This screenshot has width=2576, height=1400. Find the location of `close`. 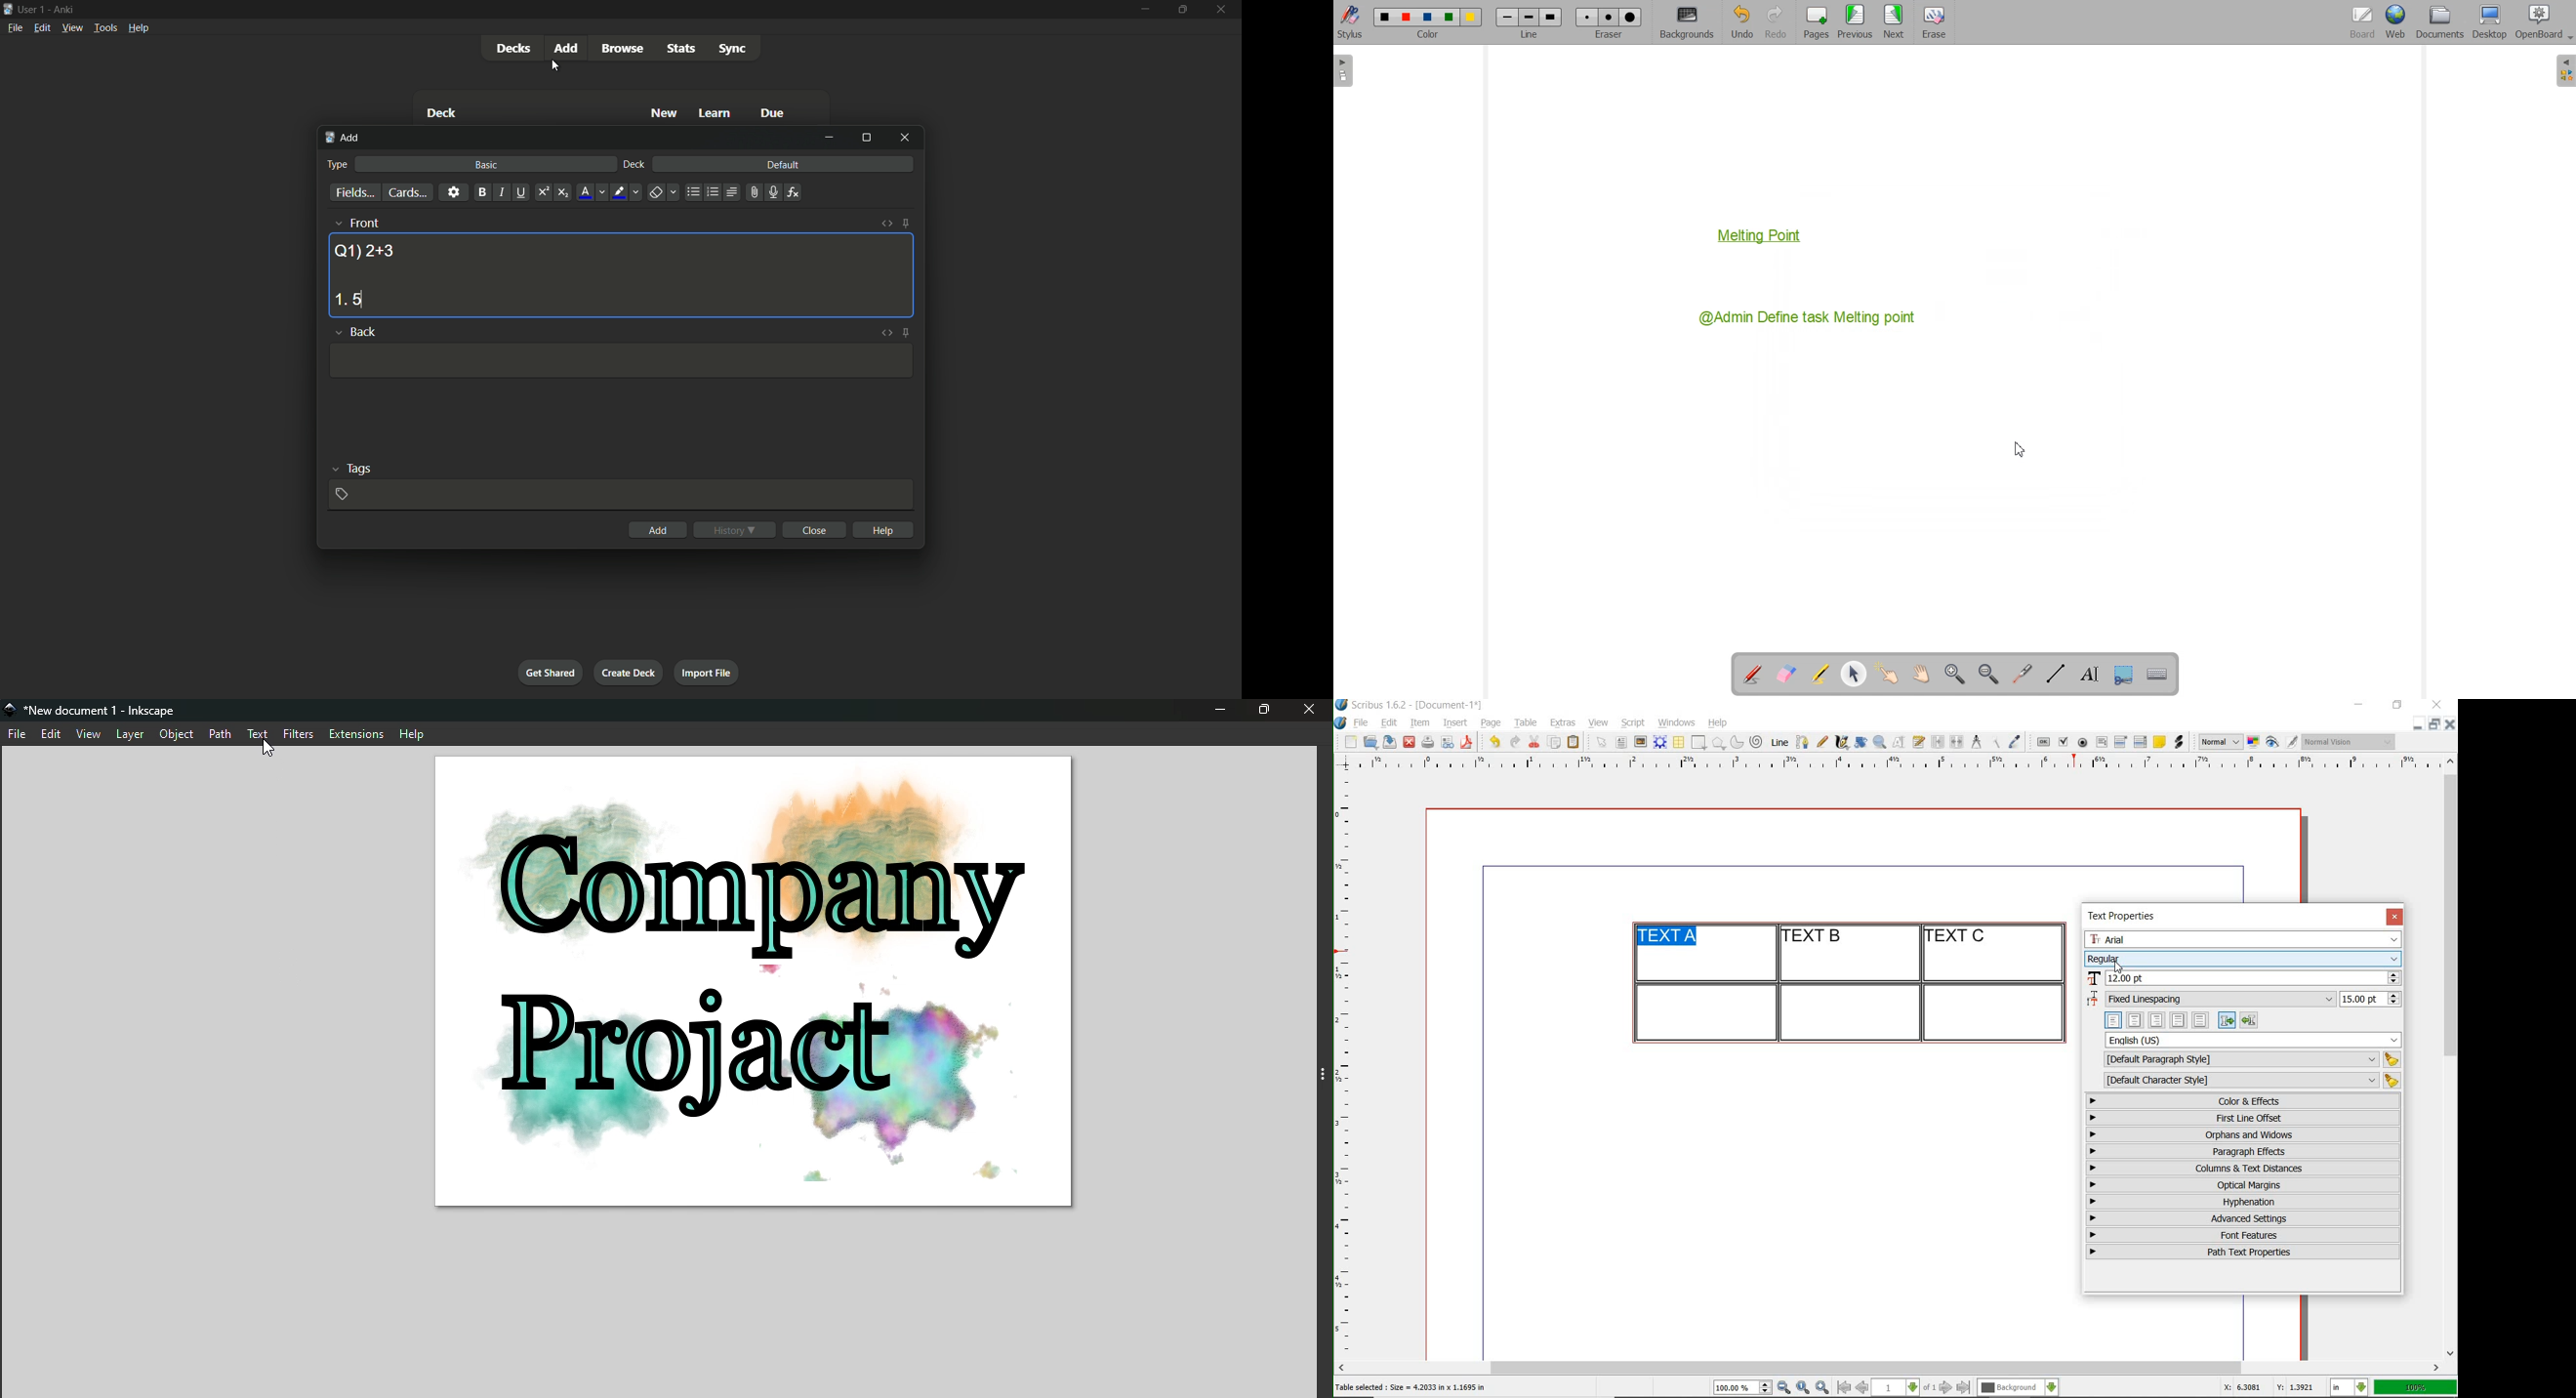

close is located at coordinates (1409, 743).